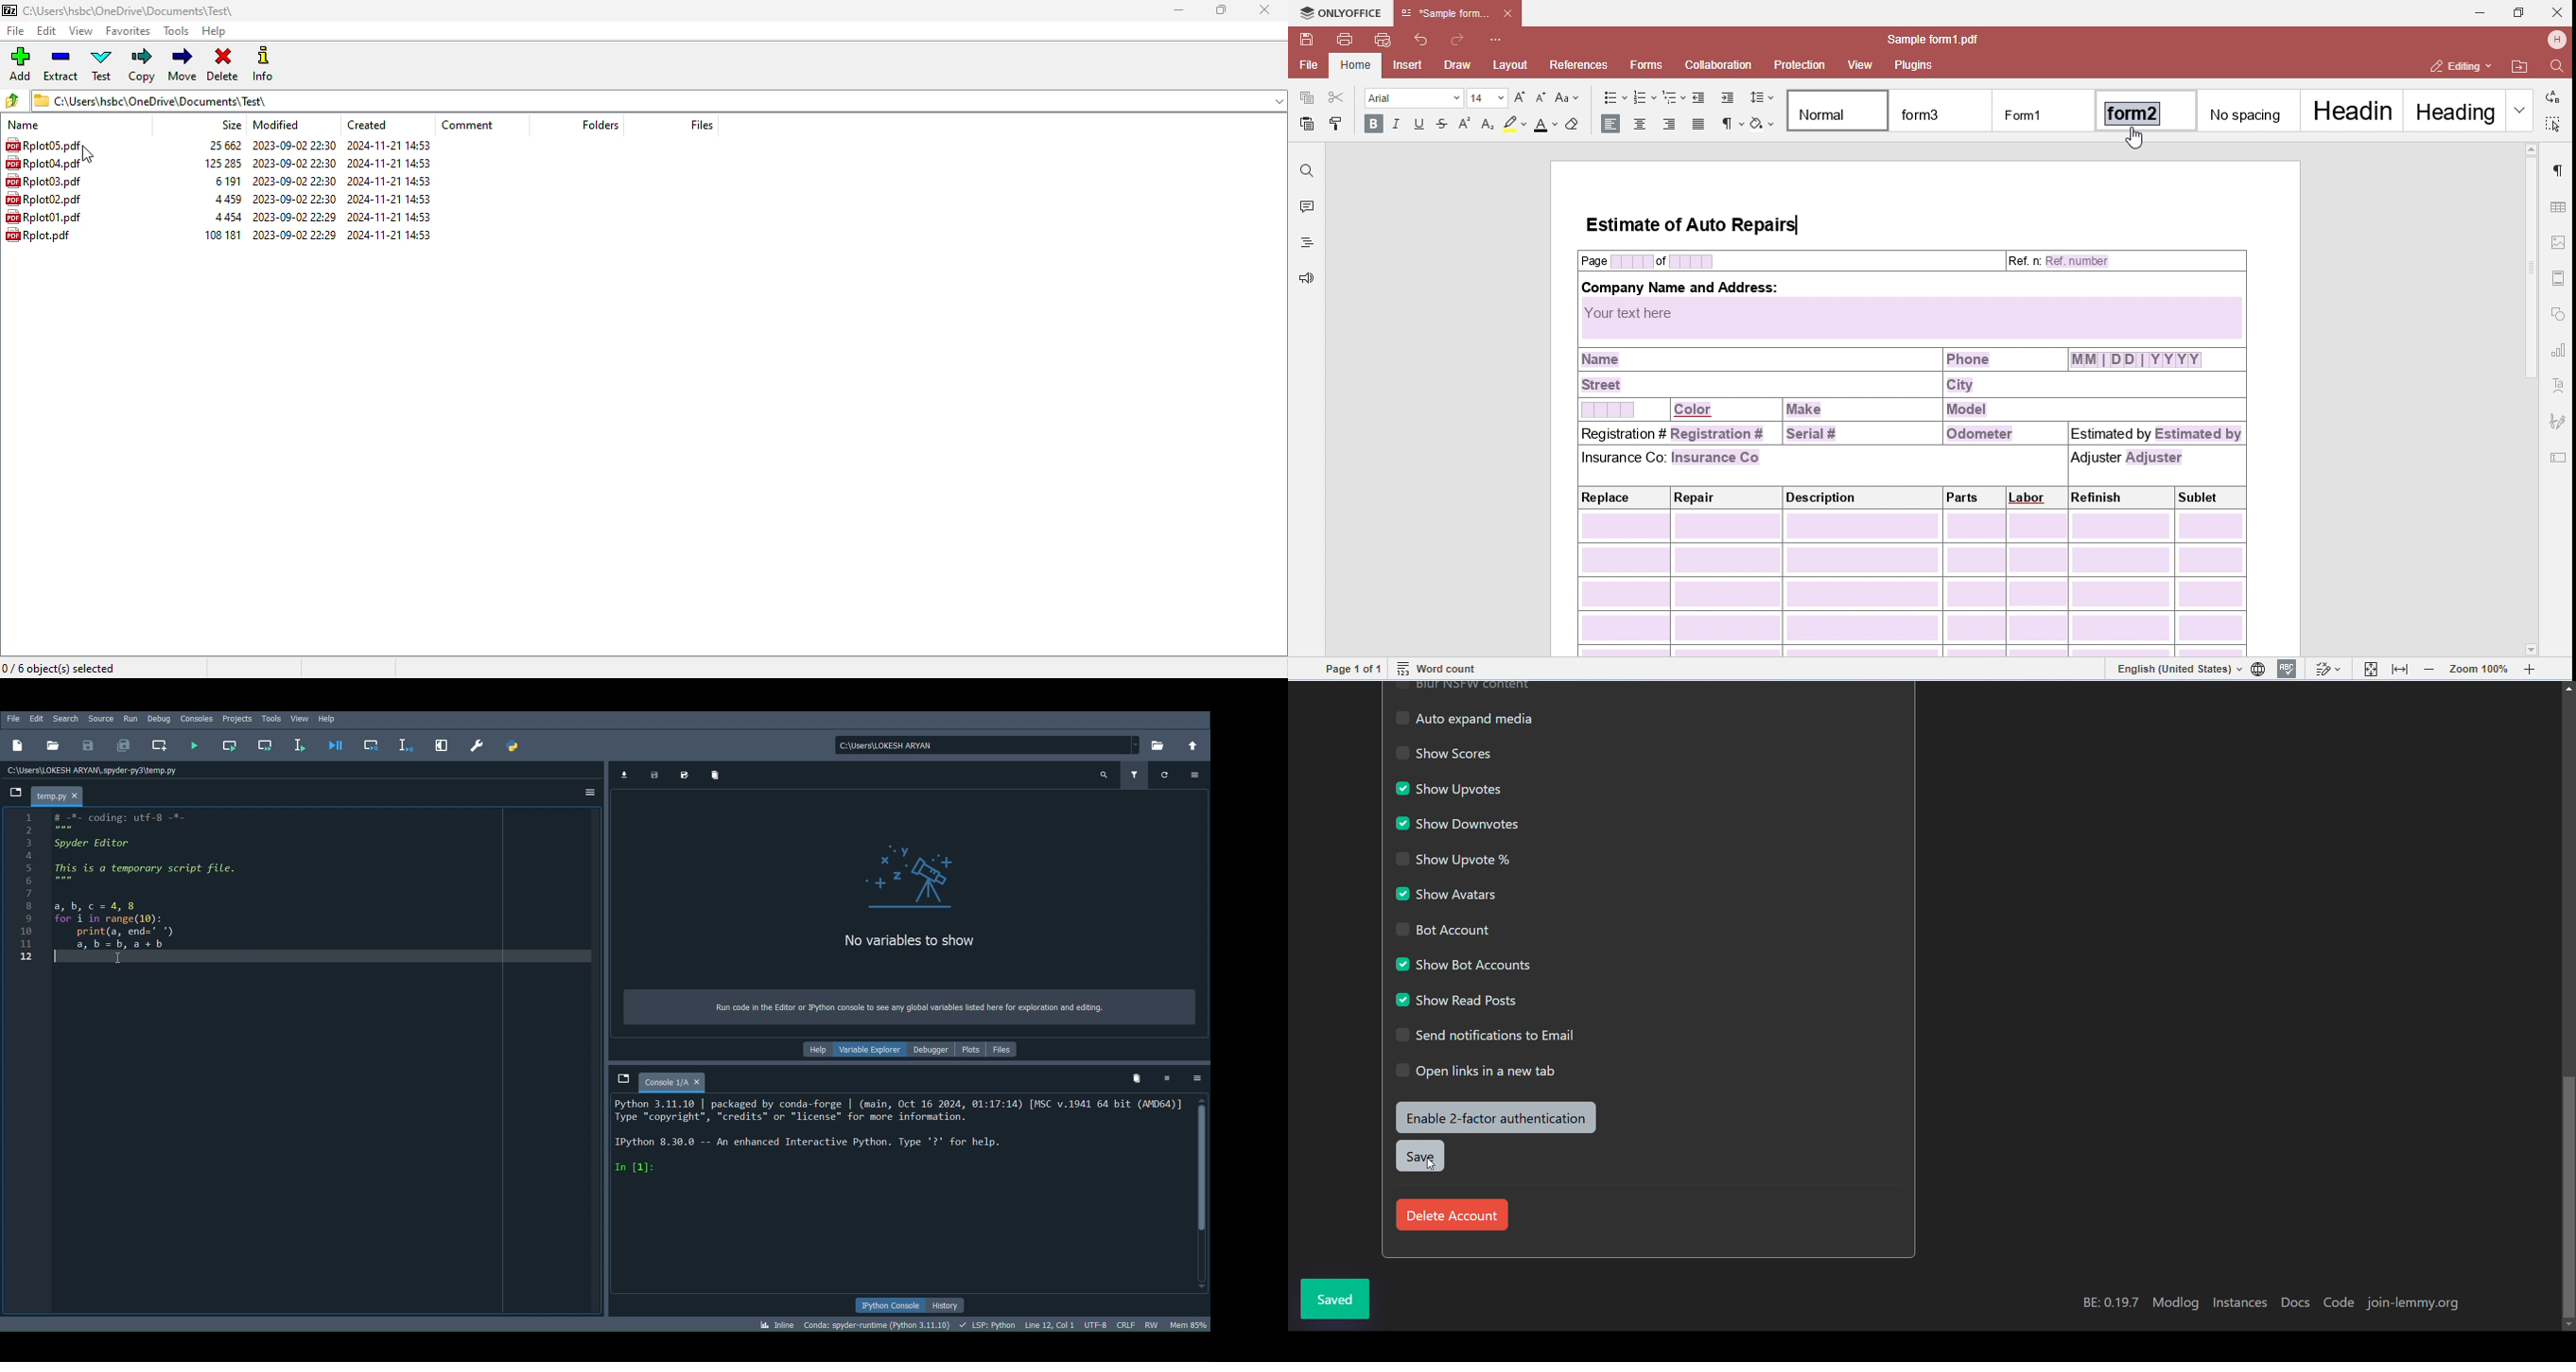 Image resolution: width=2576 pixels, height=1372 pixels. Describe the element at coordinates (236, 720) in the screenshot. I see `Projects` at that location.